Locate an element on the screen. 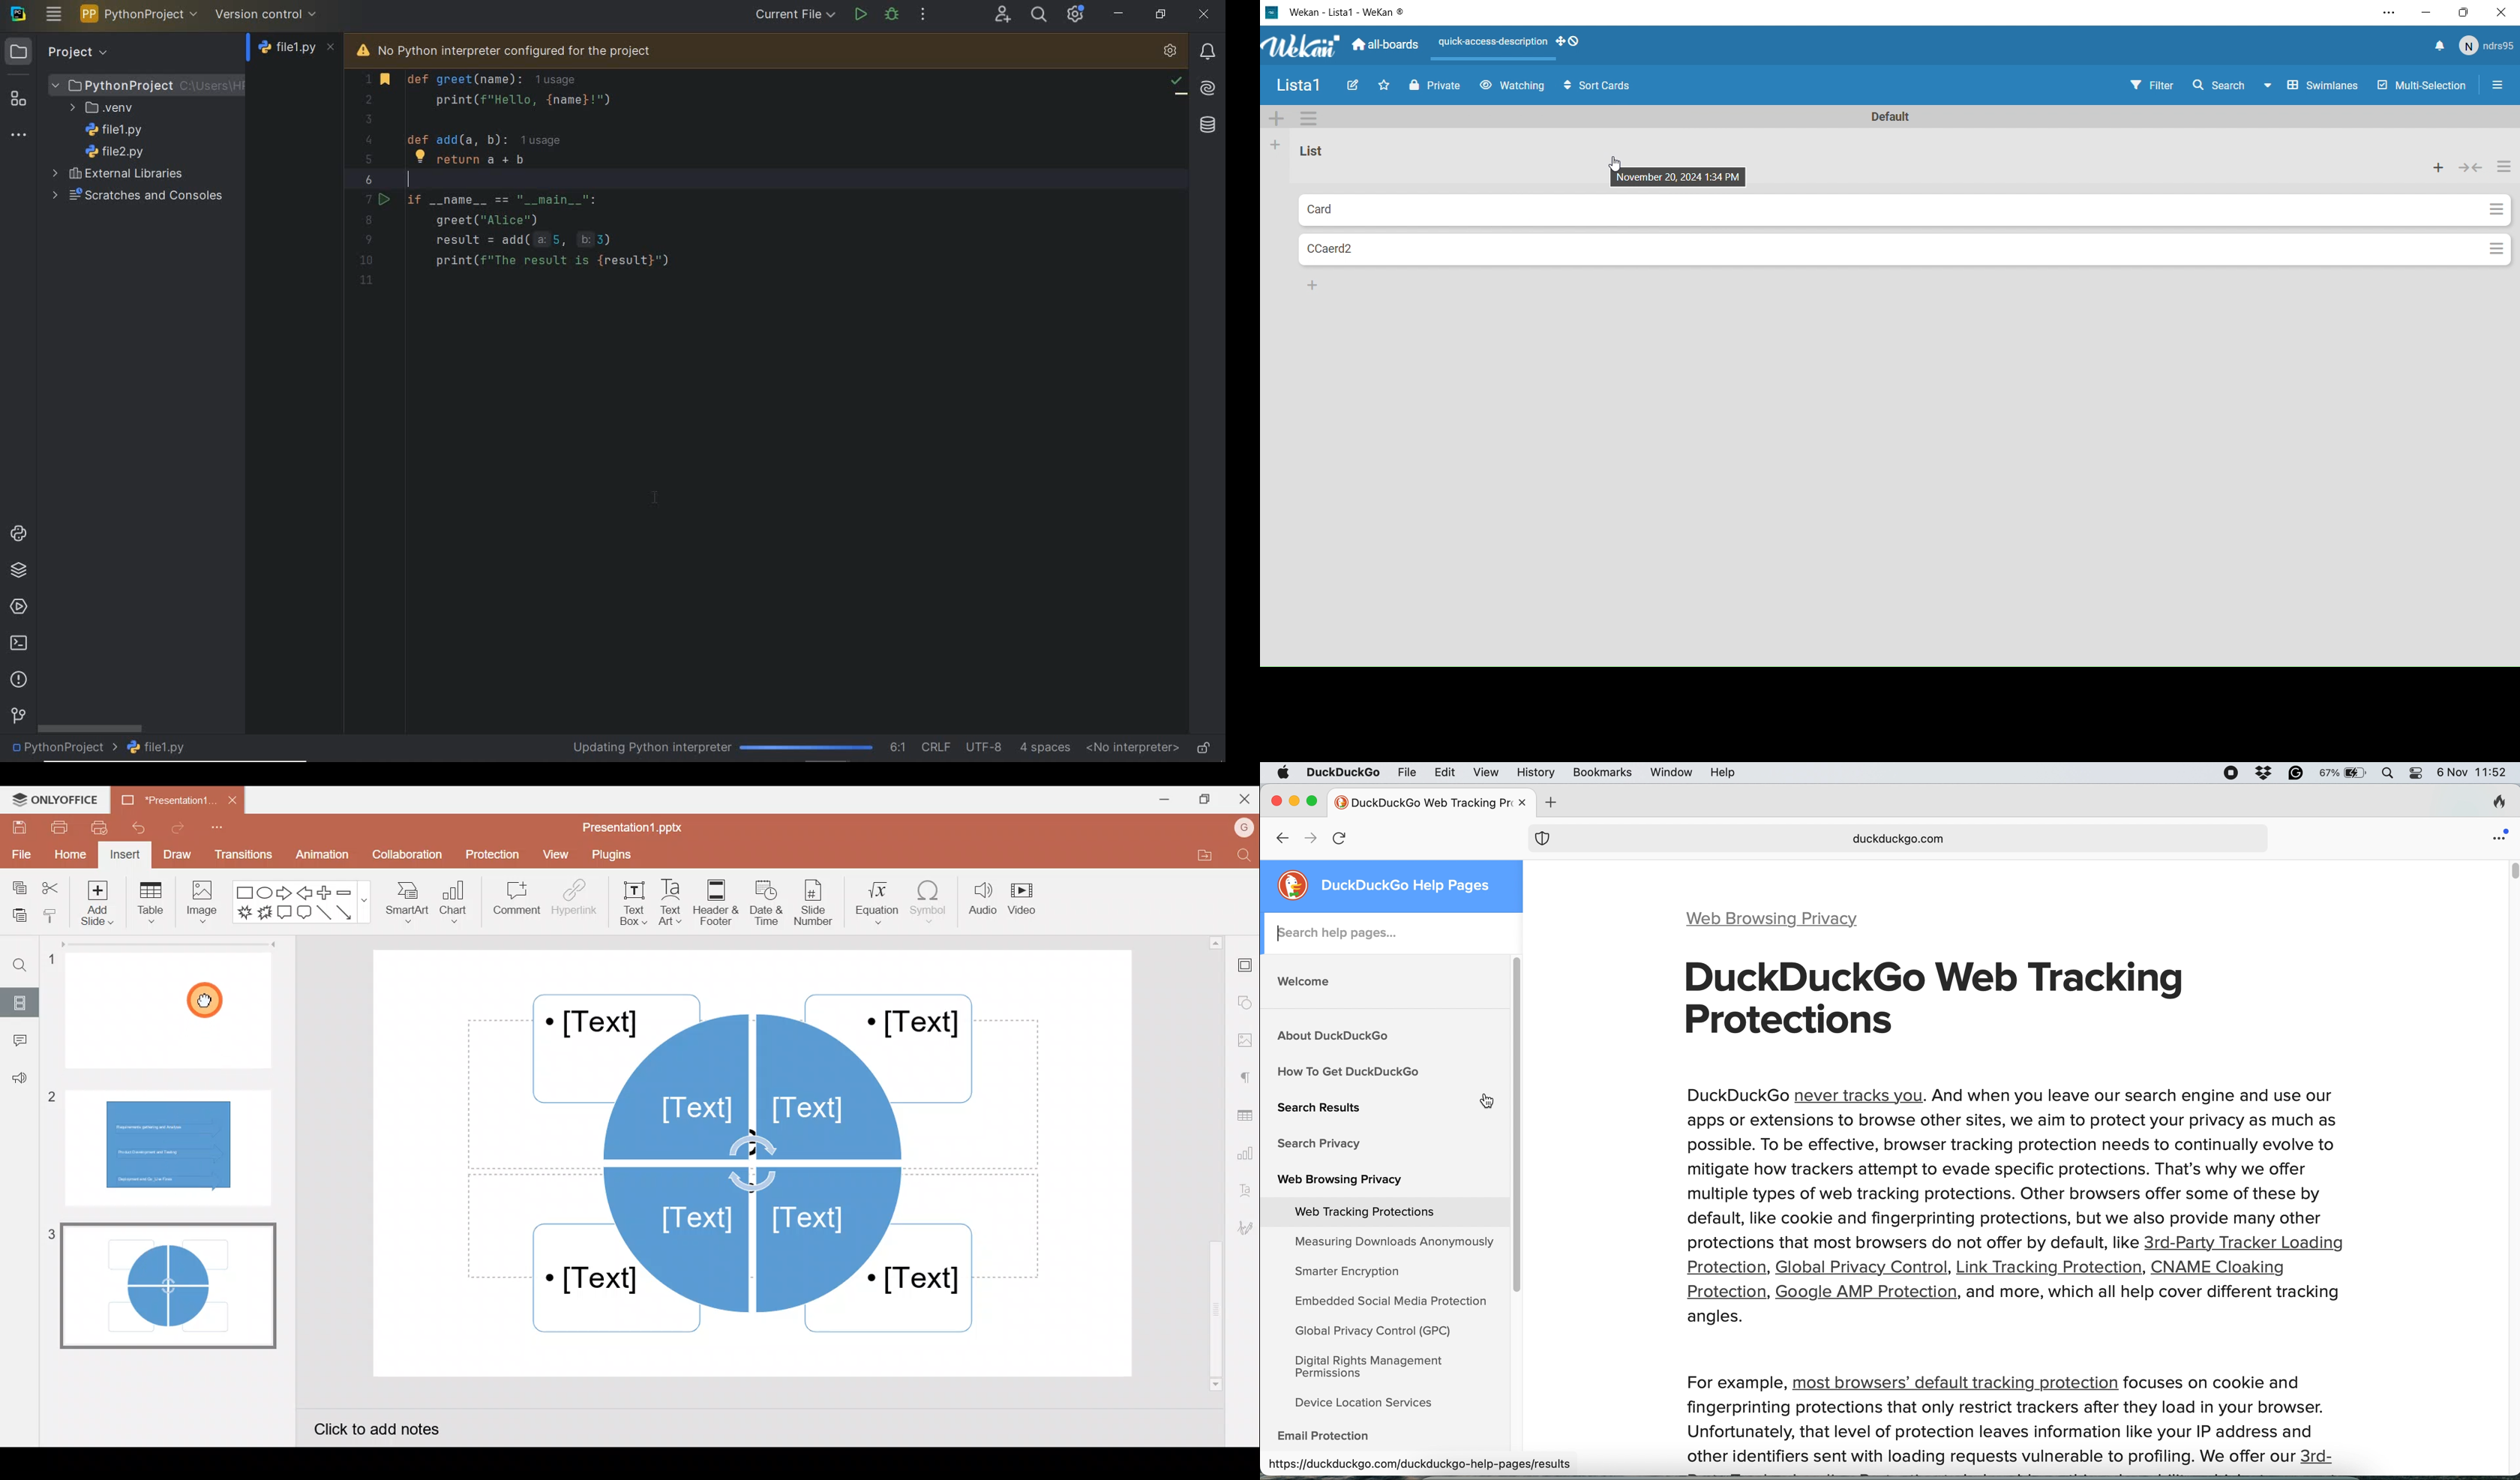 The height and width of the screenshot is (1484, 2520). Comment is located at coordinates (513, 899).